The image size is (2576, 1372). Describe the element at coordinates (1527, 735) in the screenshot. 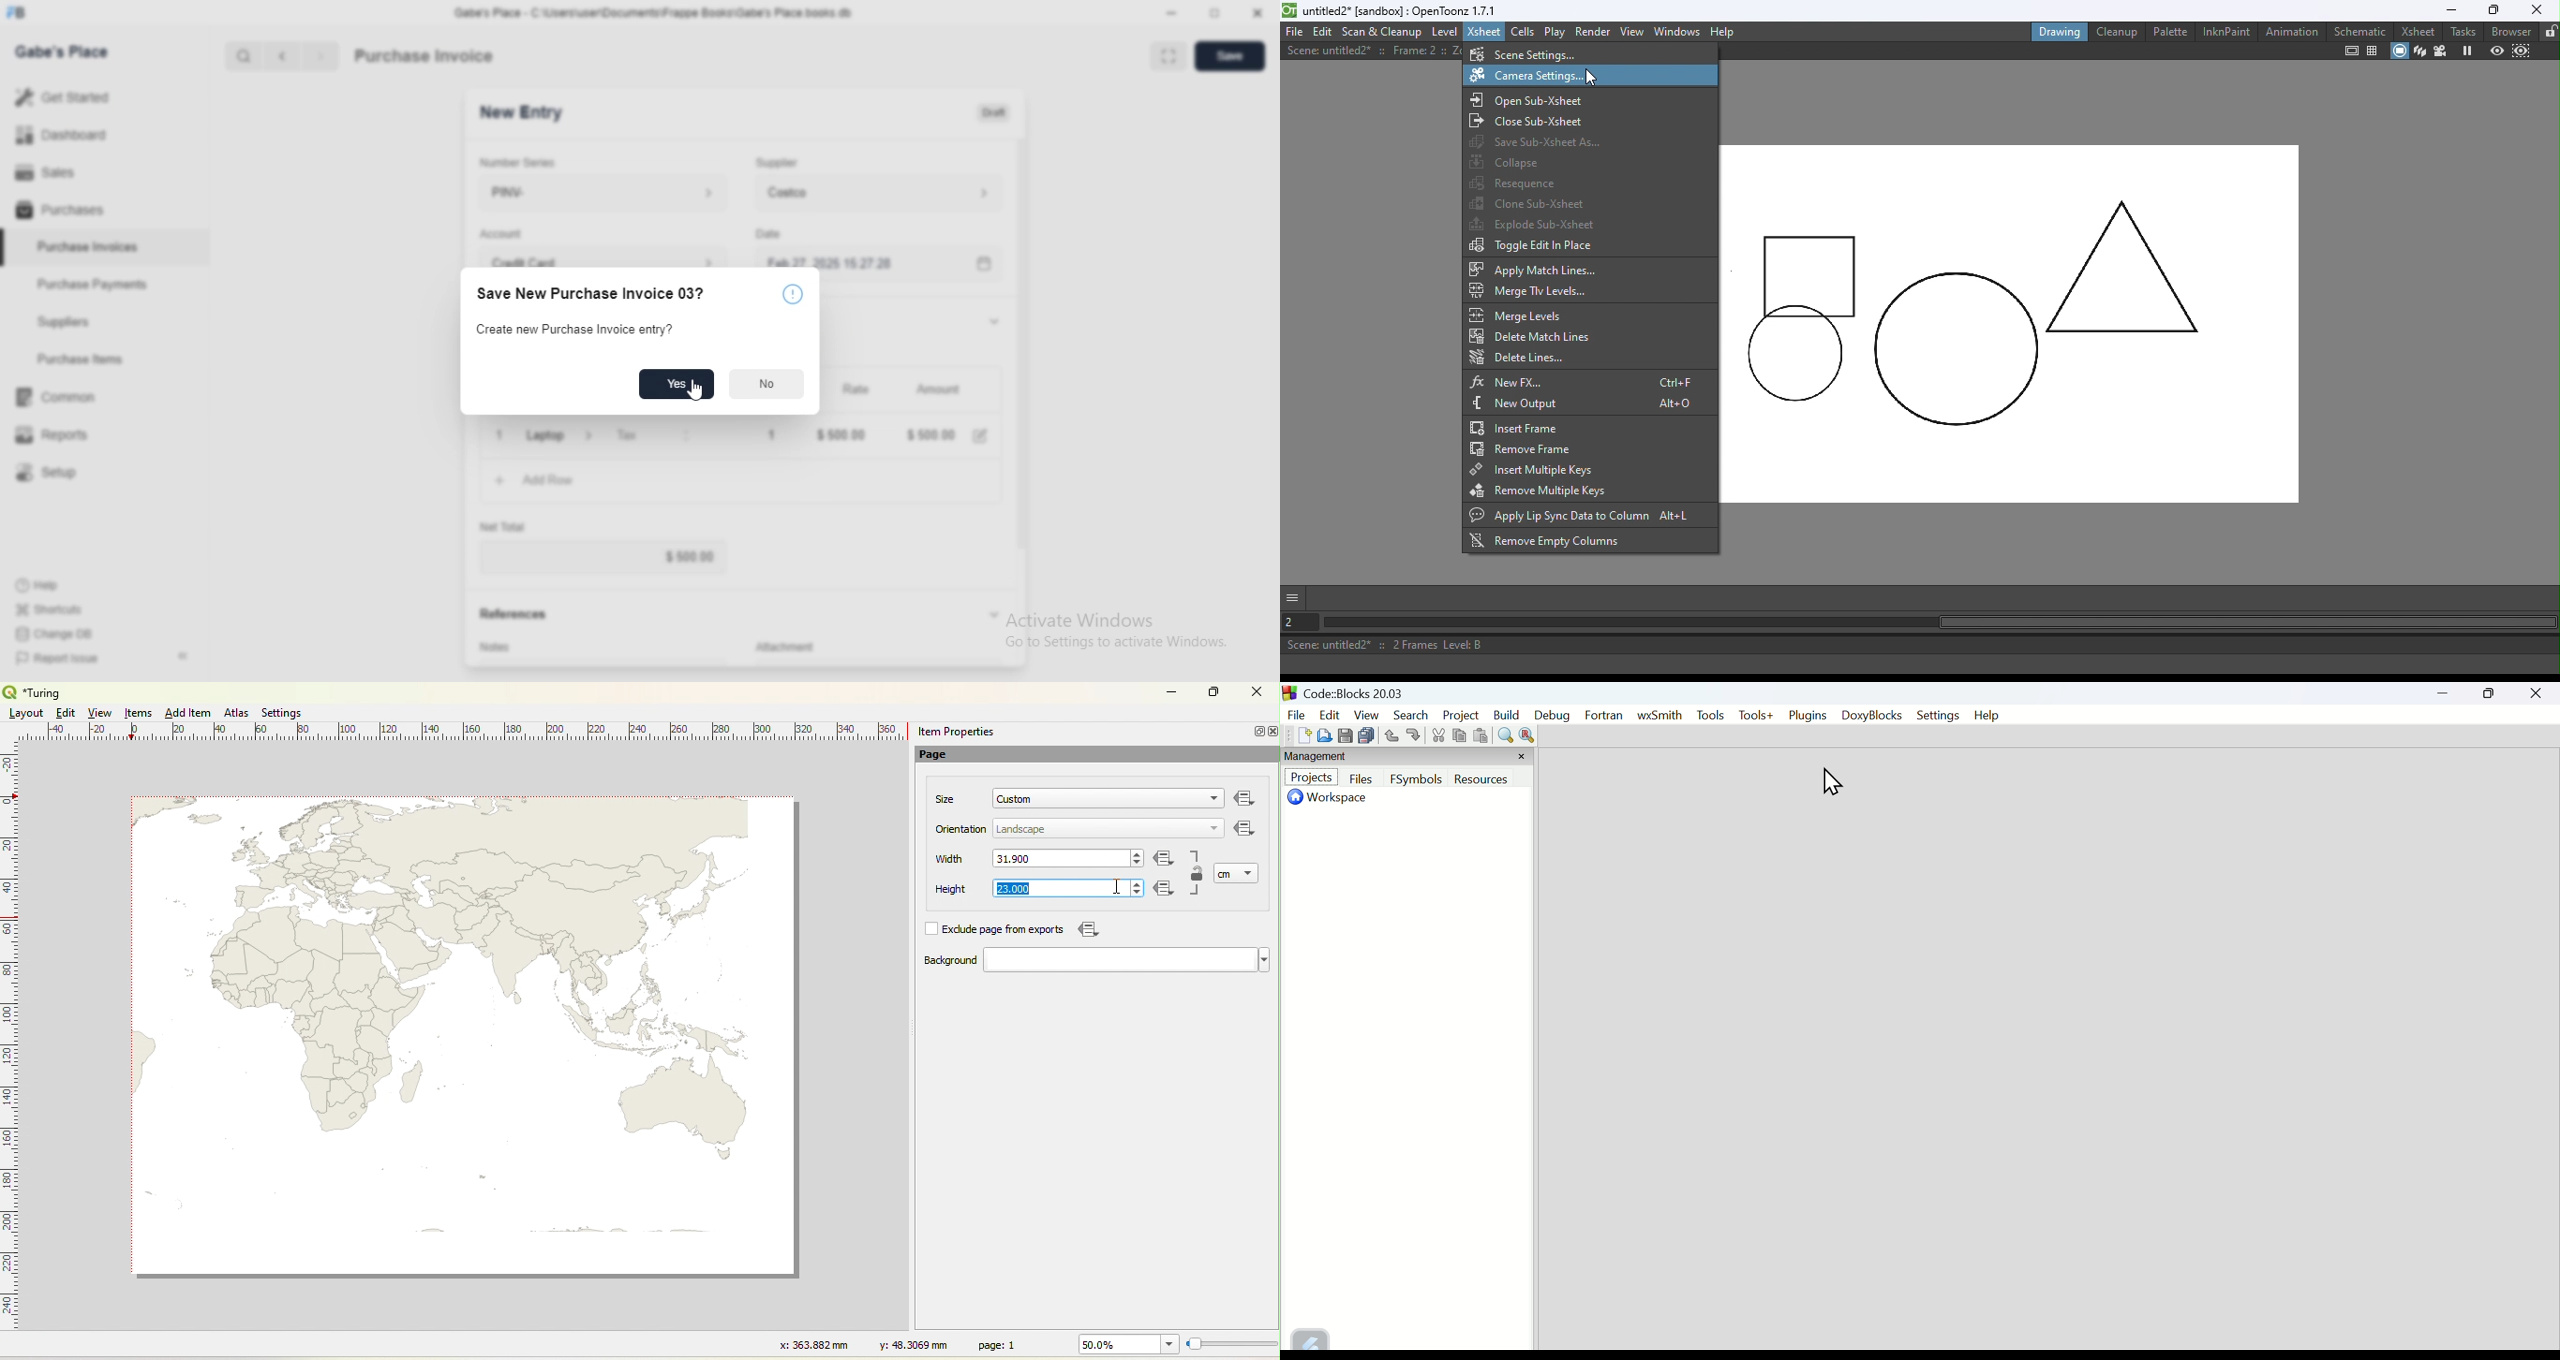

I see `Replace` at that location.